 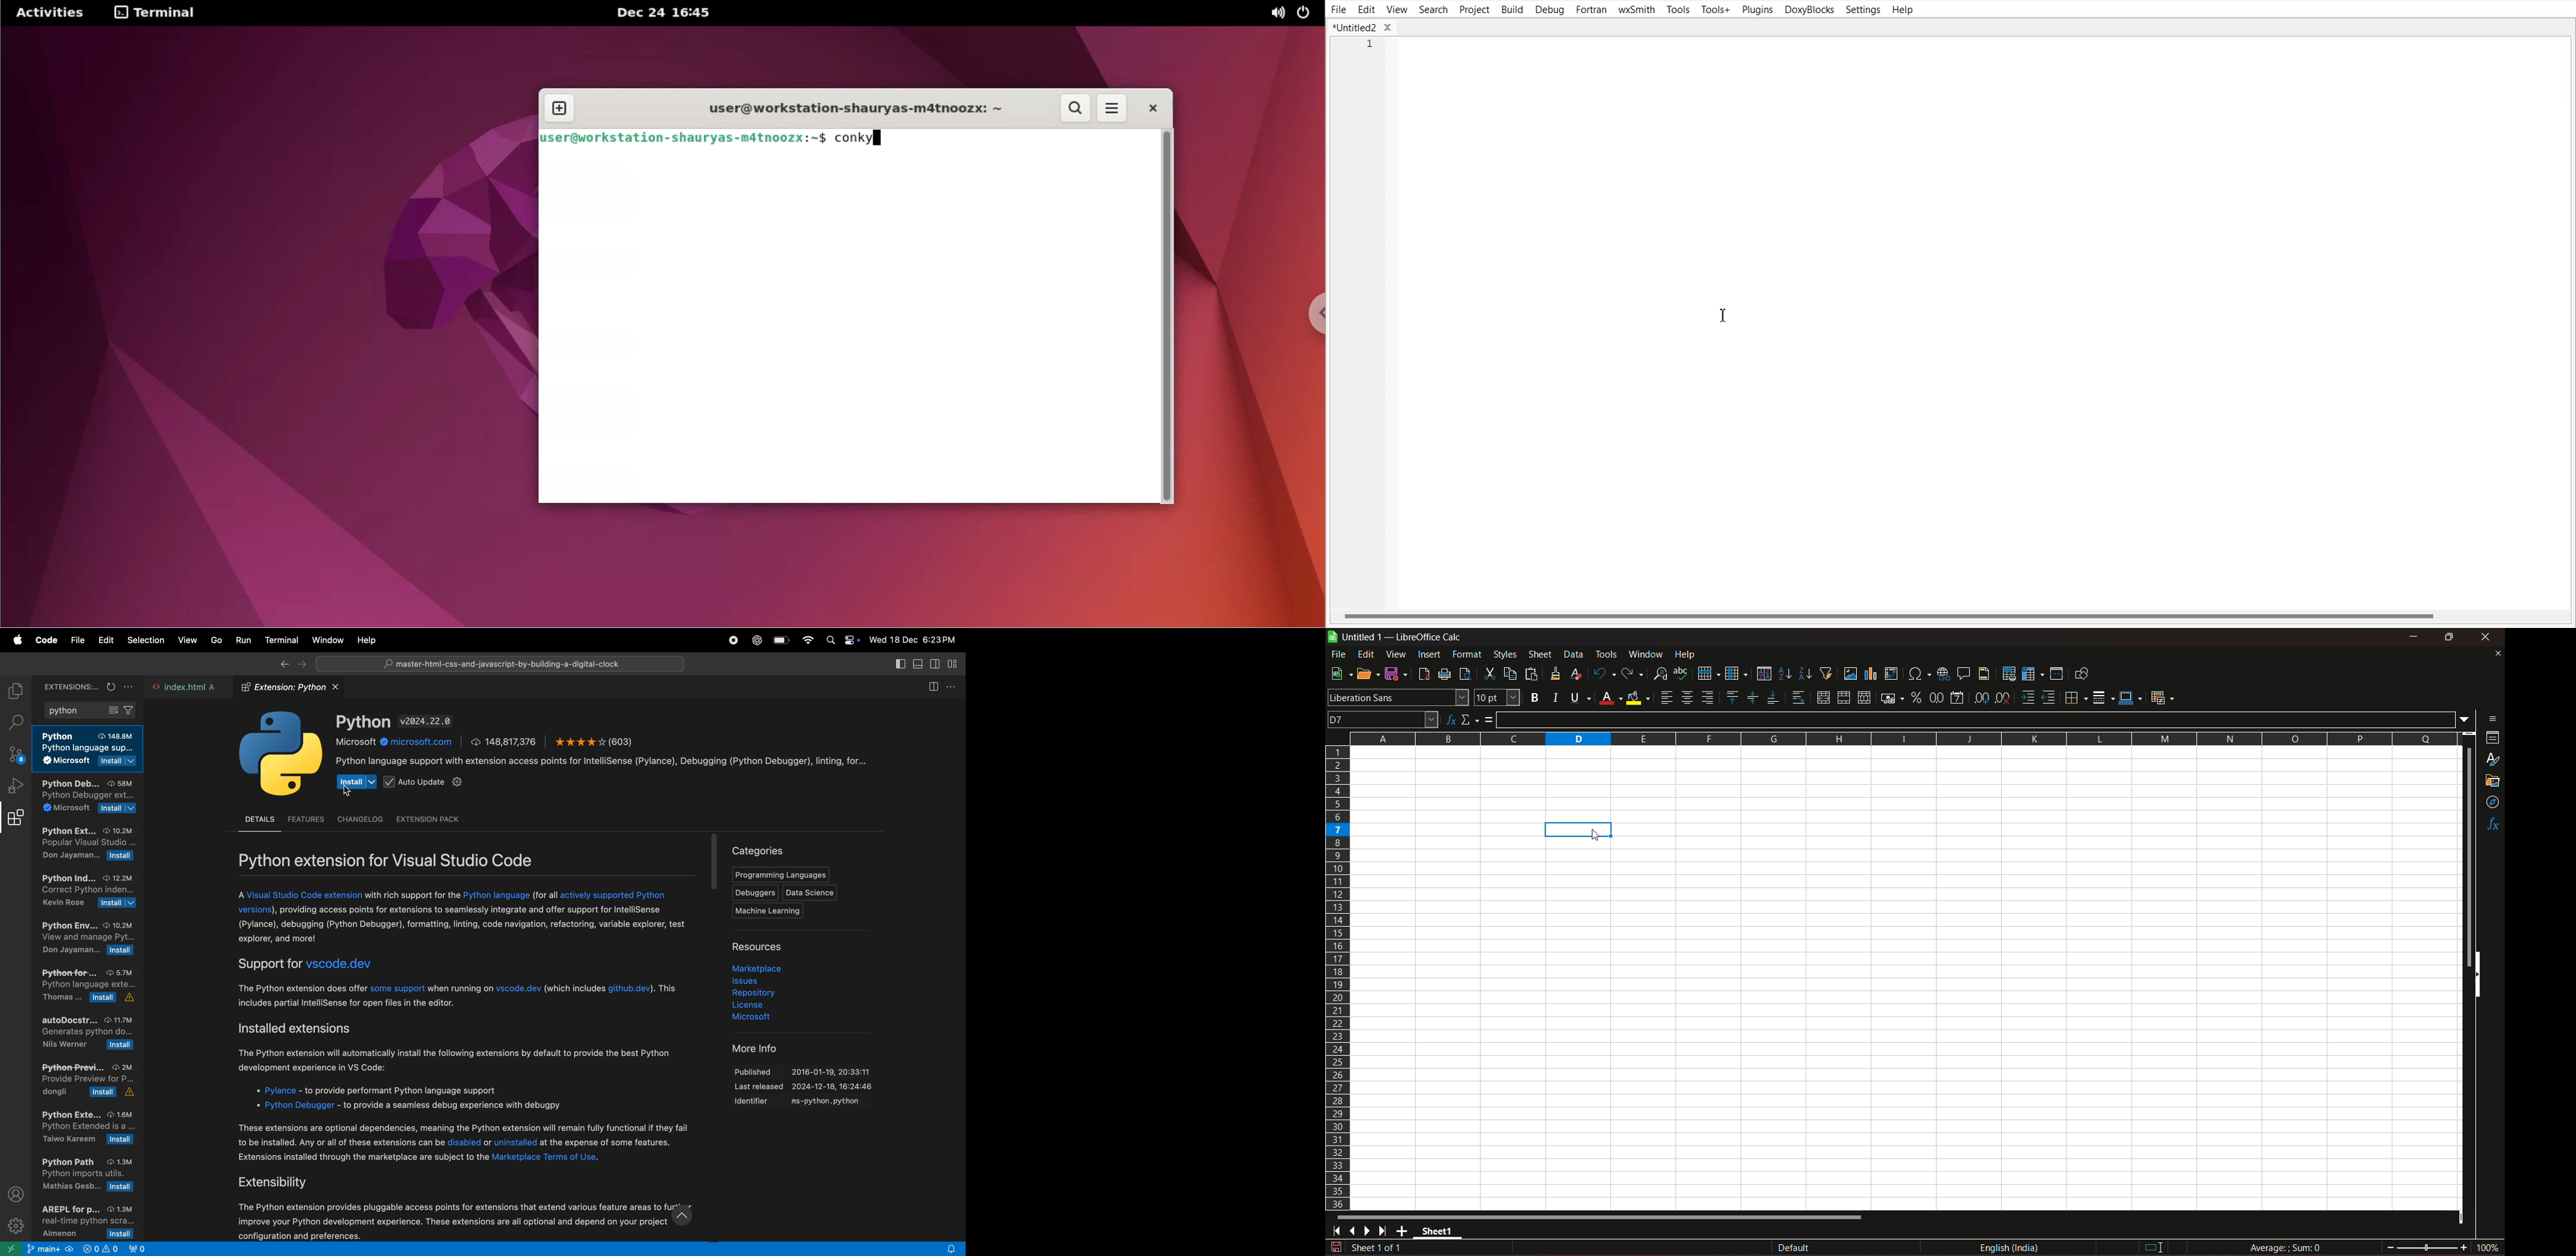 What do you see at coordinates (1339, 9) in the screenshot?
I see `File` at bounding box center [1339, 9].